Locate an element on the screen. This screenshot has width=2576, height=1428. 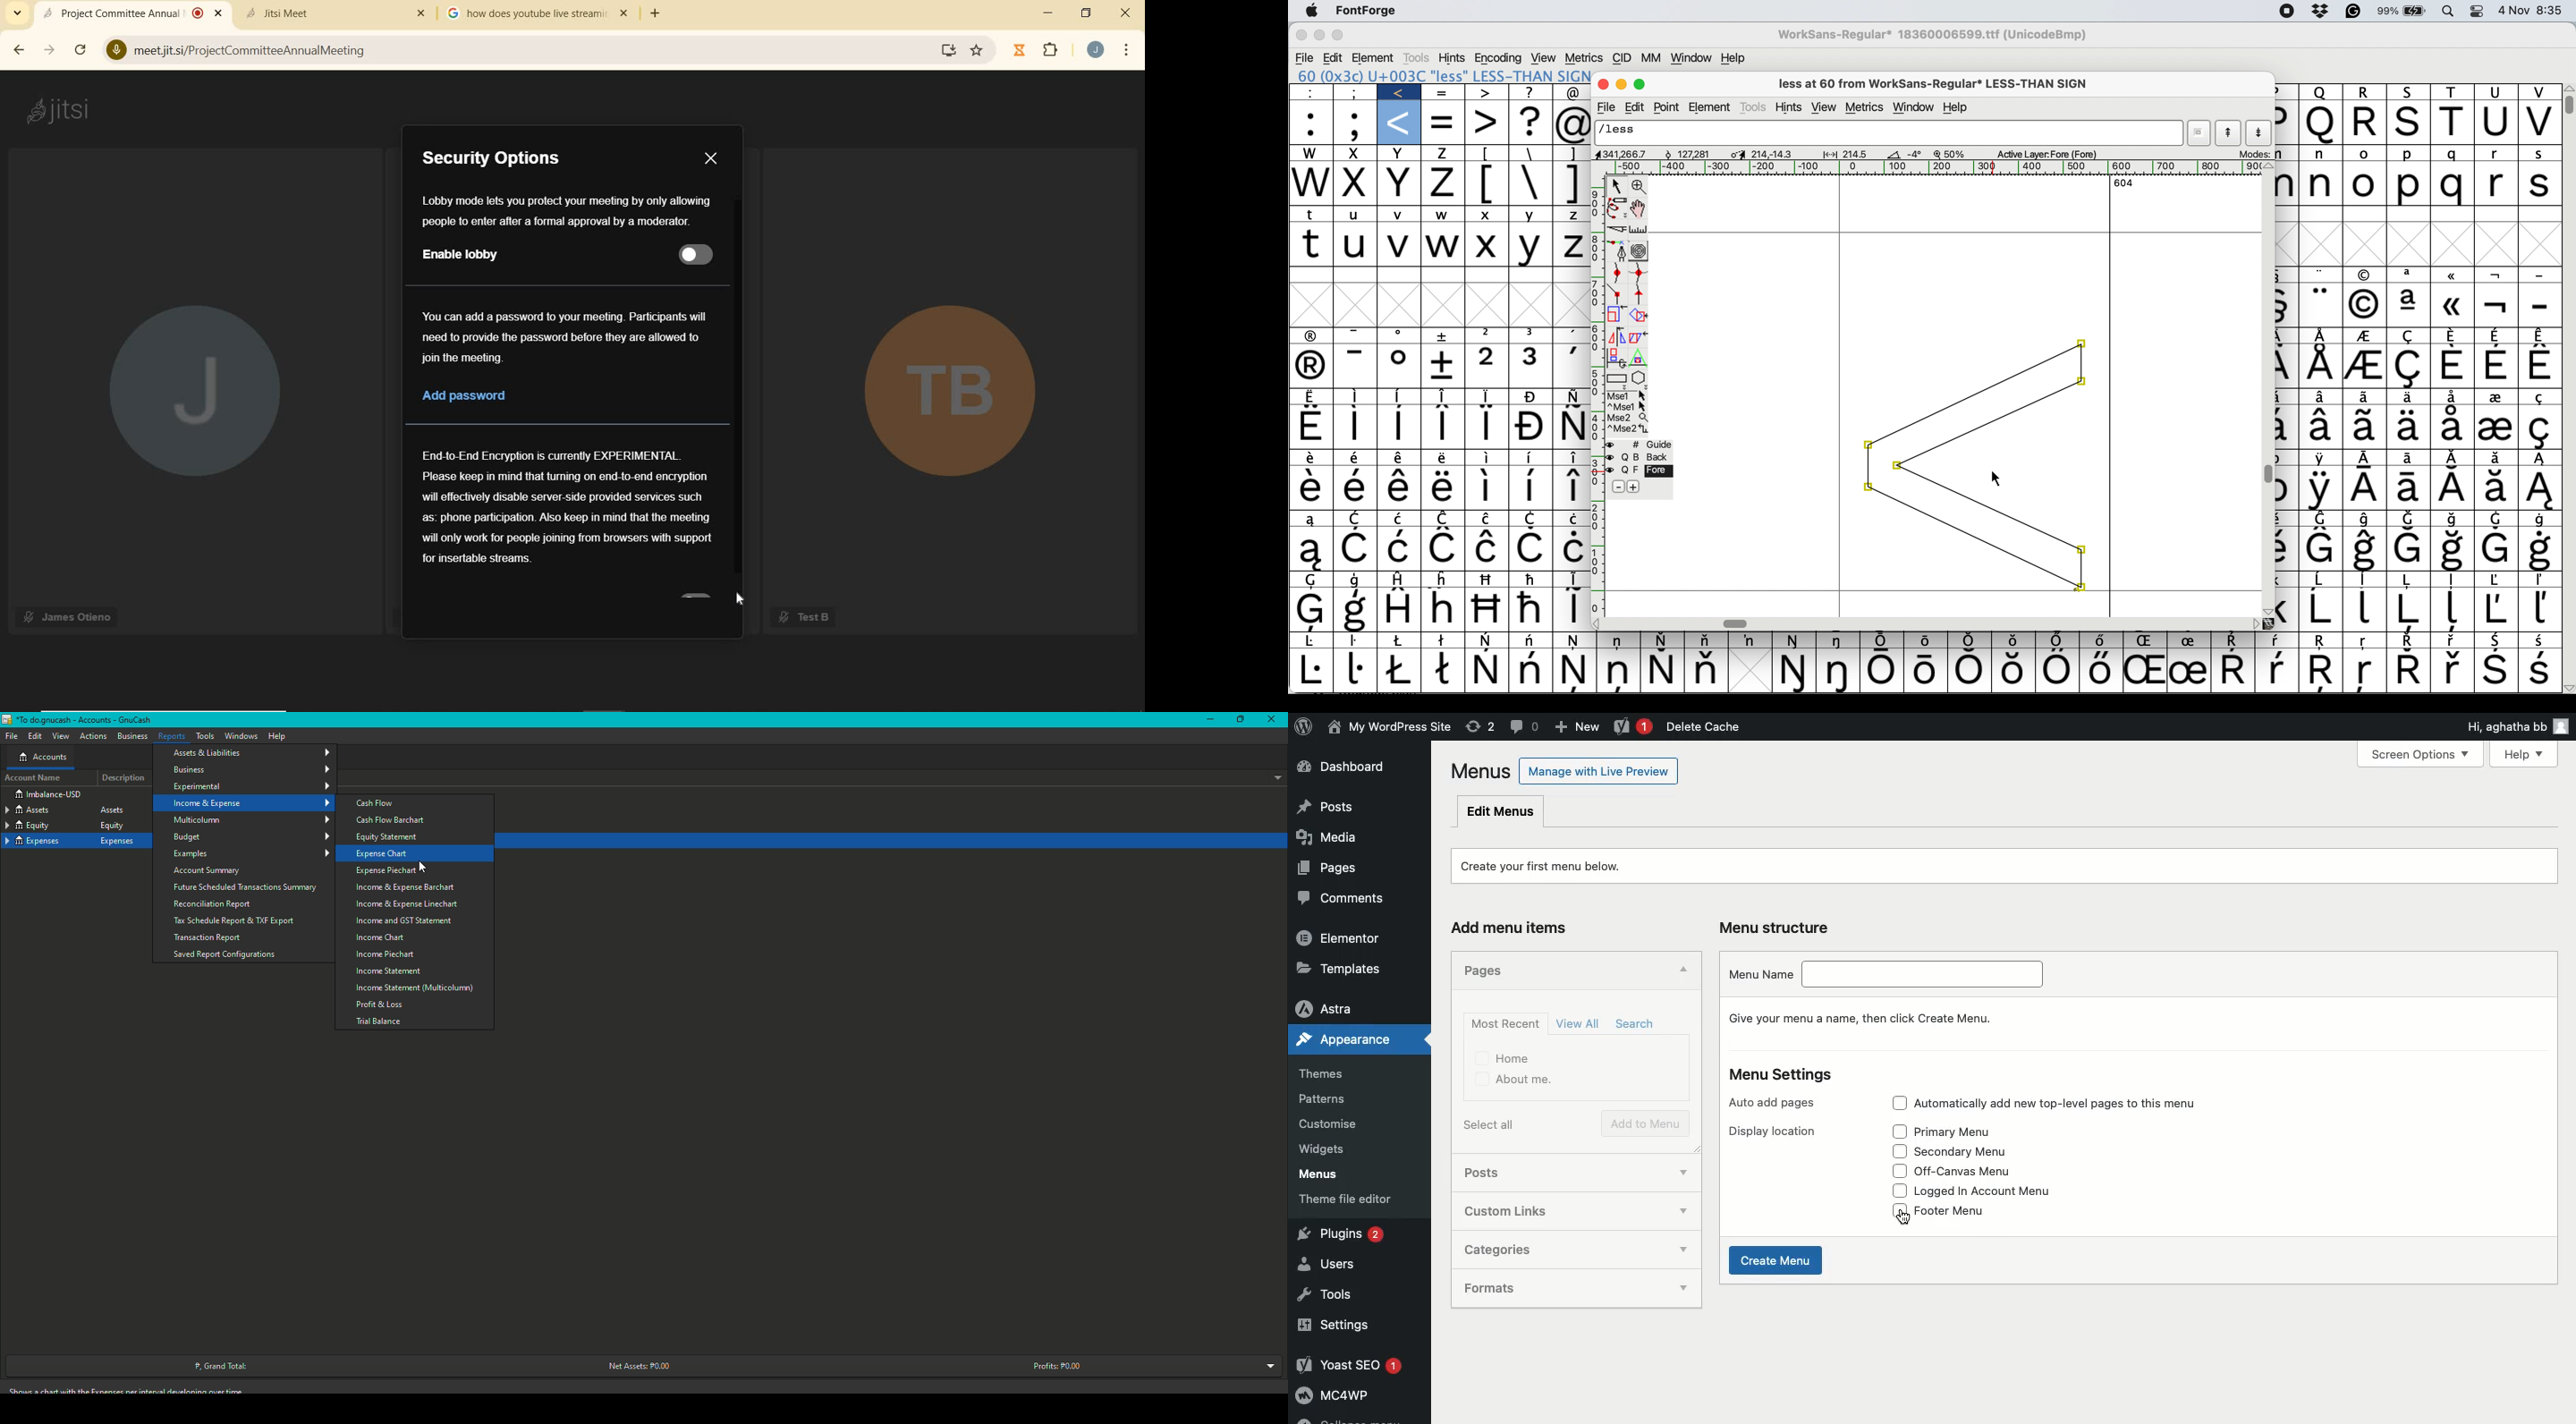
grammarly is located at coordinates (2352, 11).